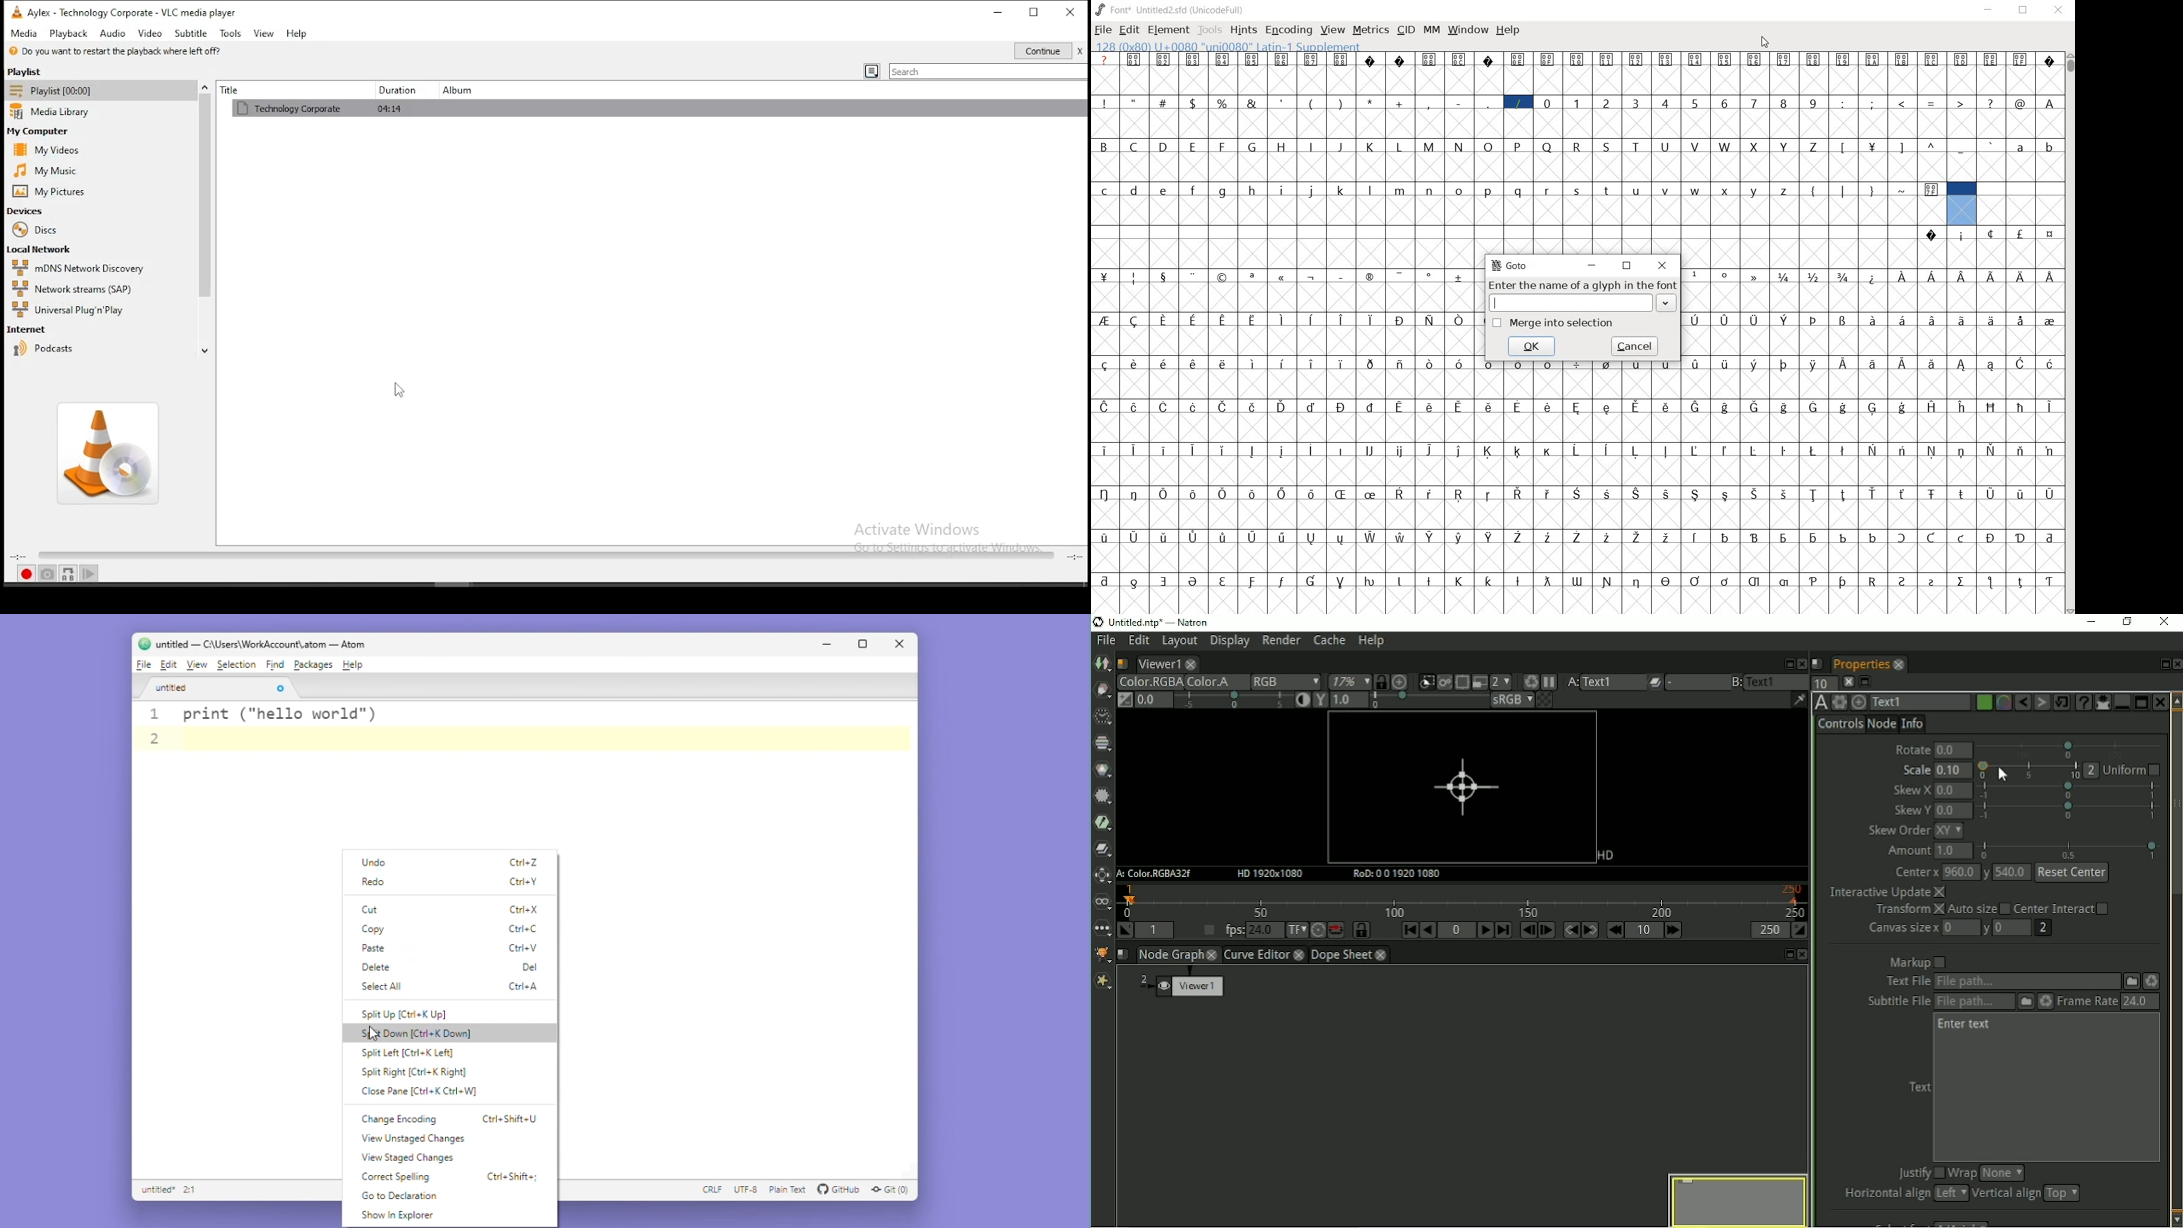 The image size is (2184, 1232). Describe the element at coordinates (1242, 700) in the screenshot. I see `Auto contrast` at that location.